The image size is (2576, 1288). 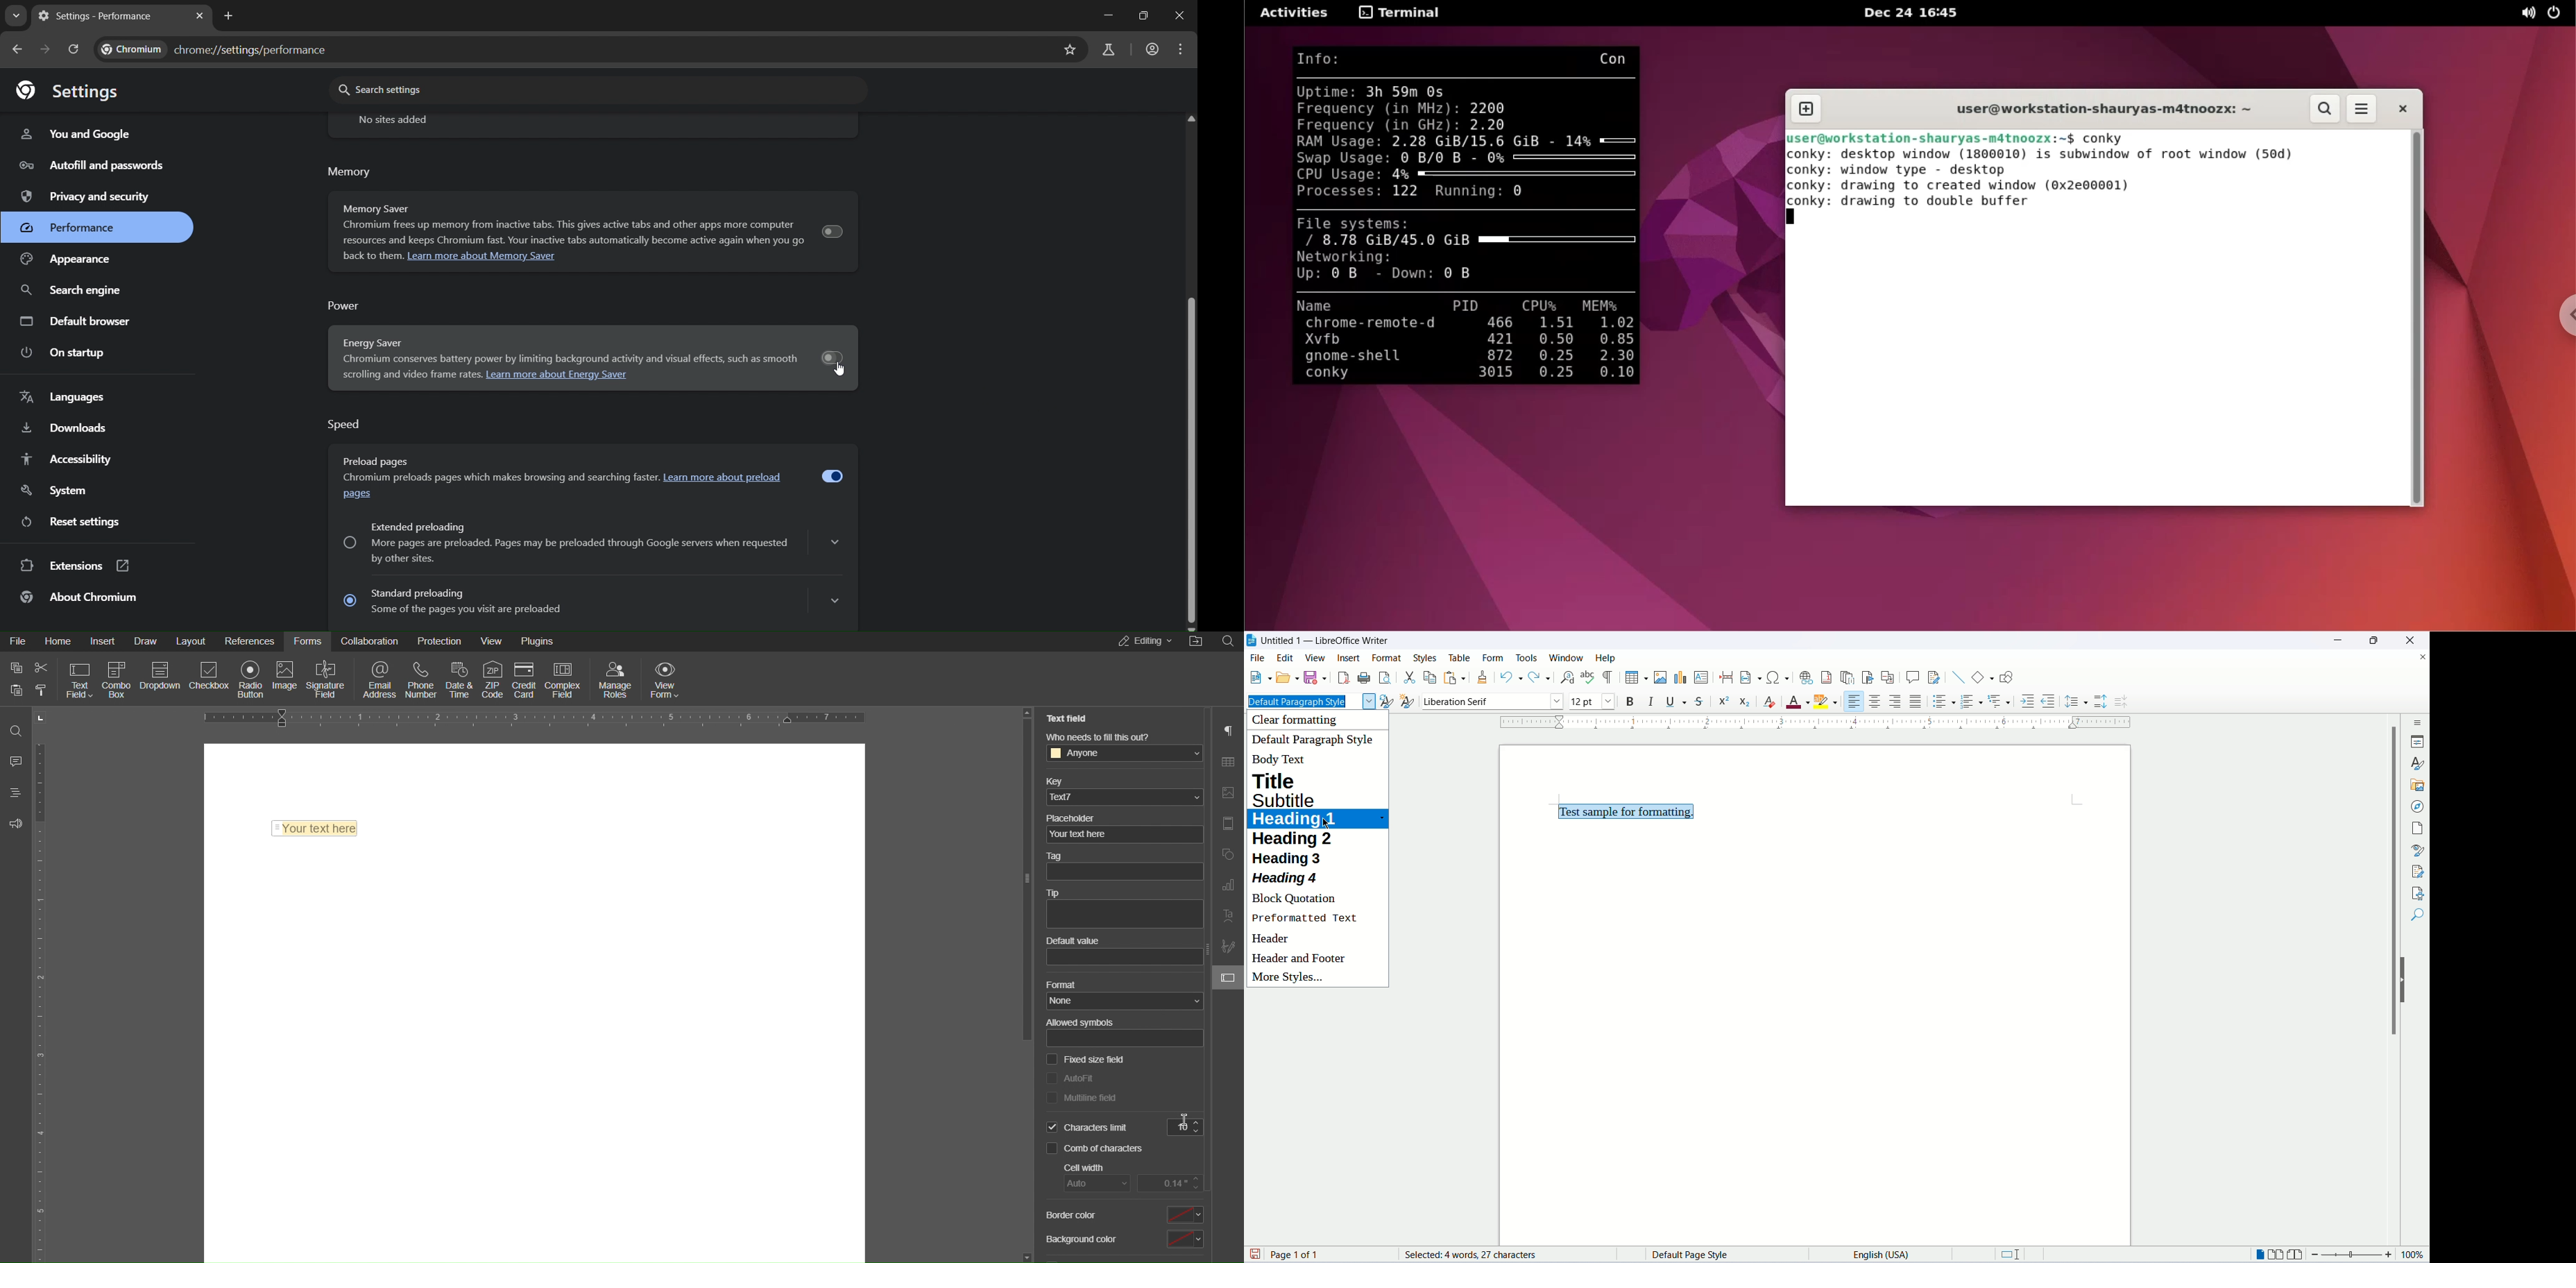 I want to click on Border color, so click(x=1123, y=1214).